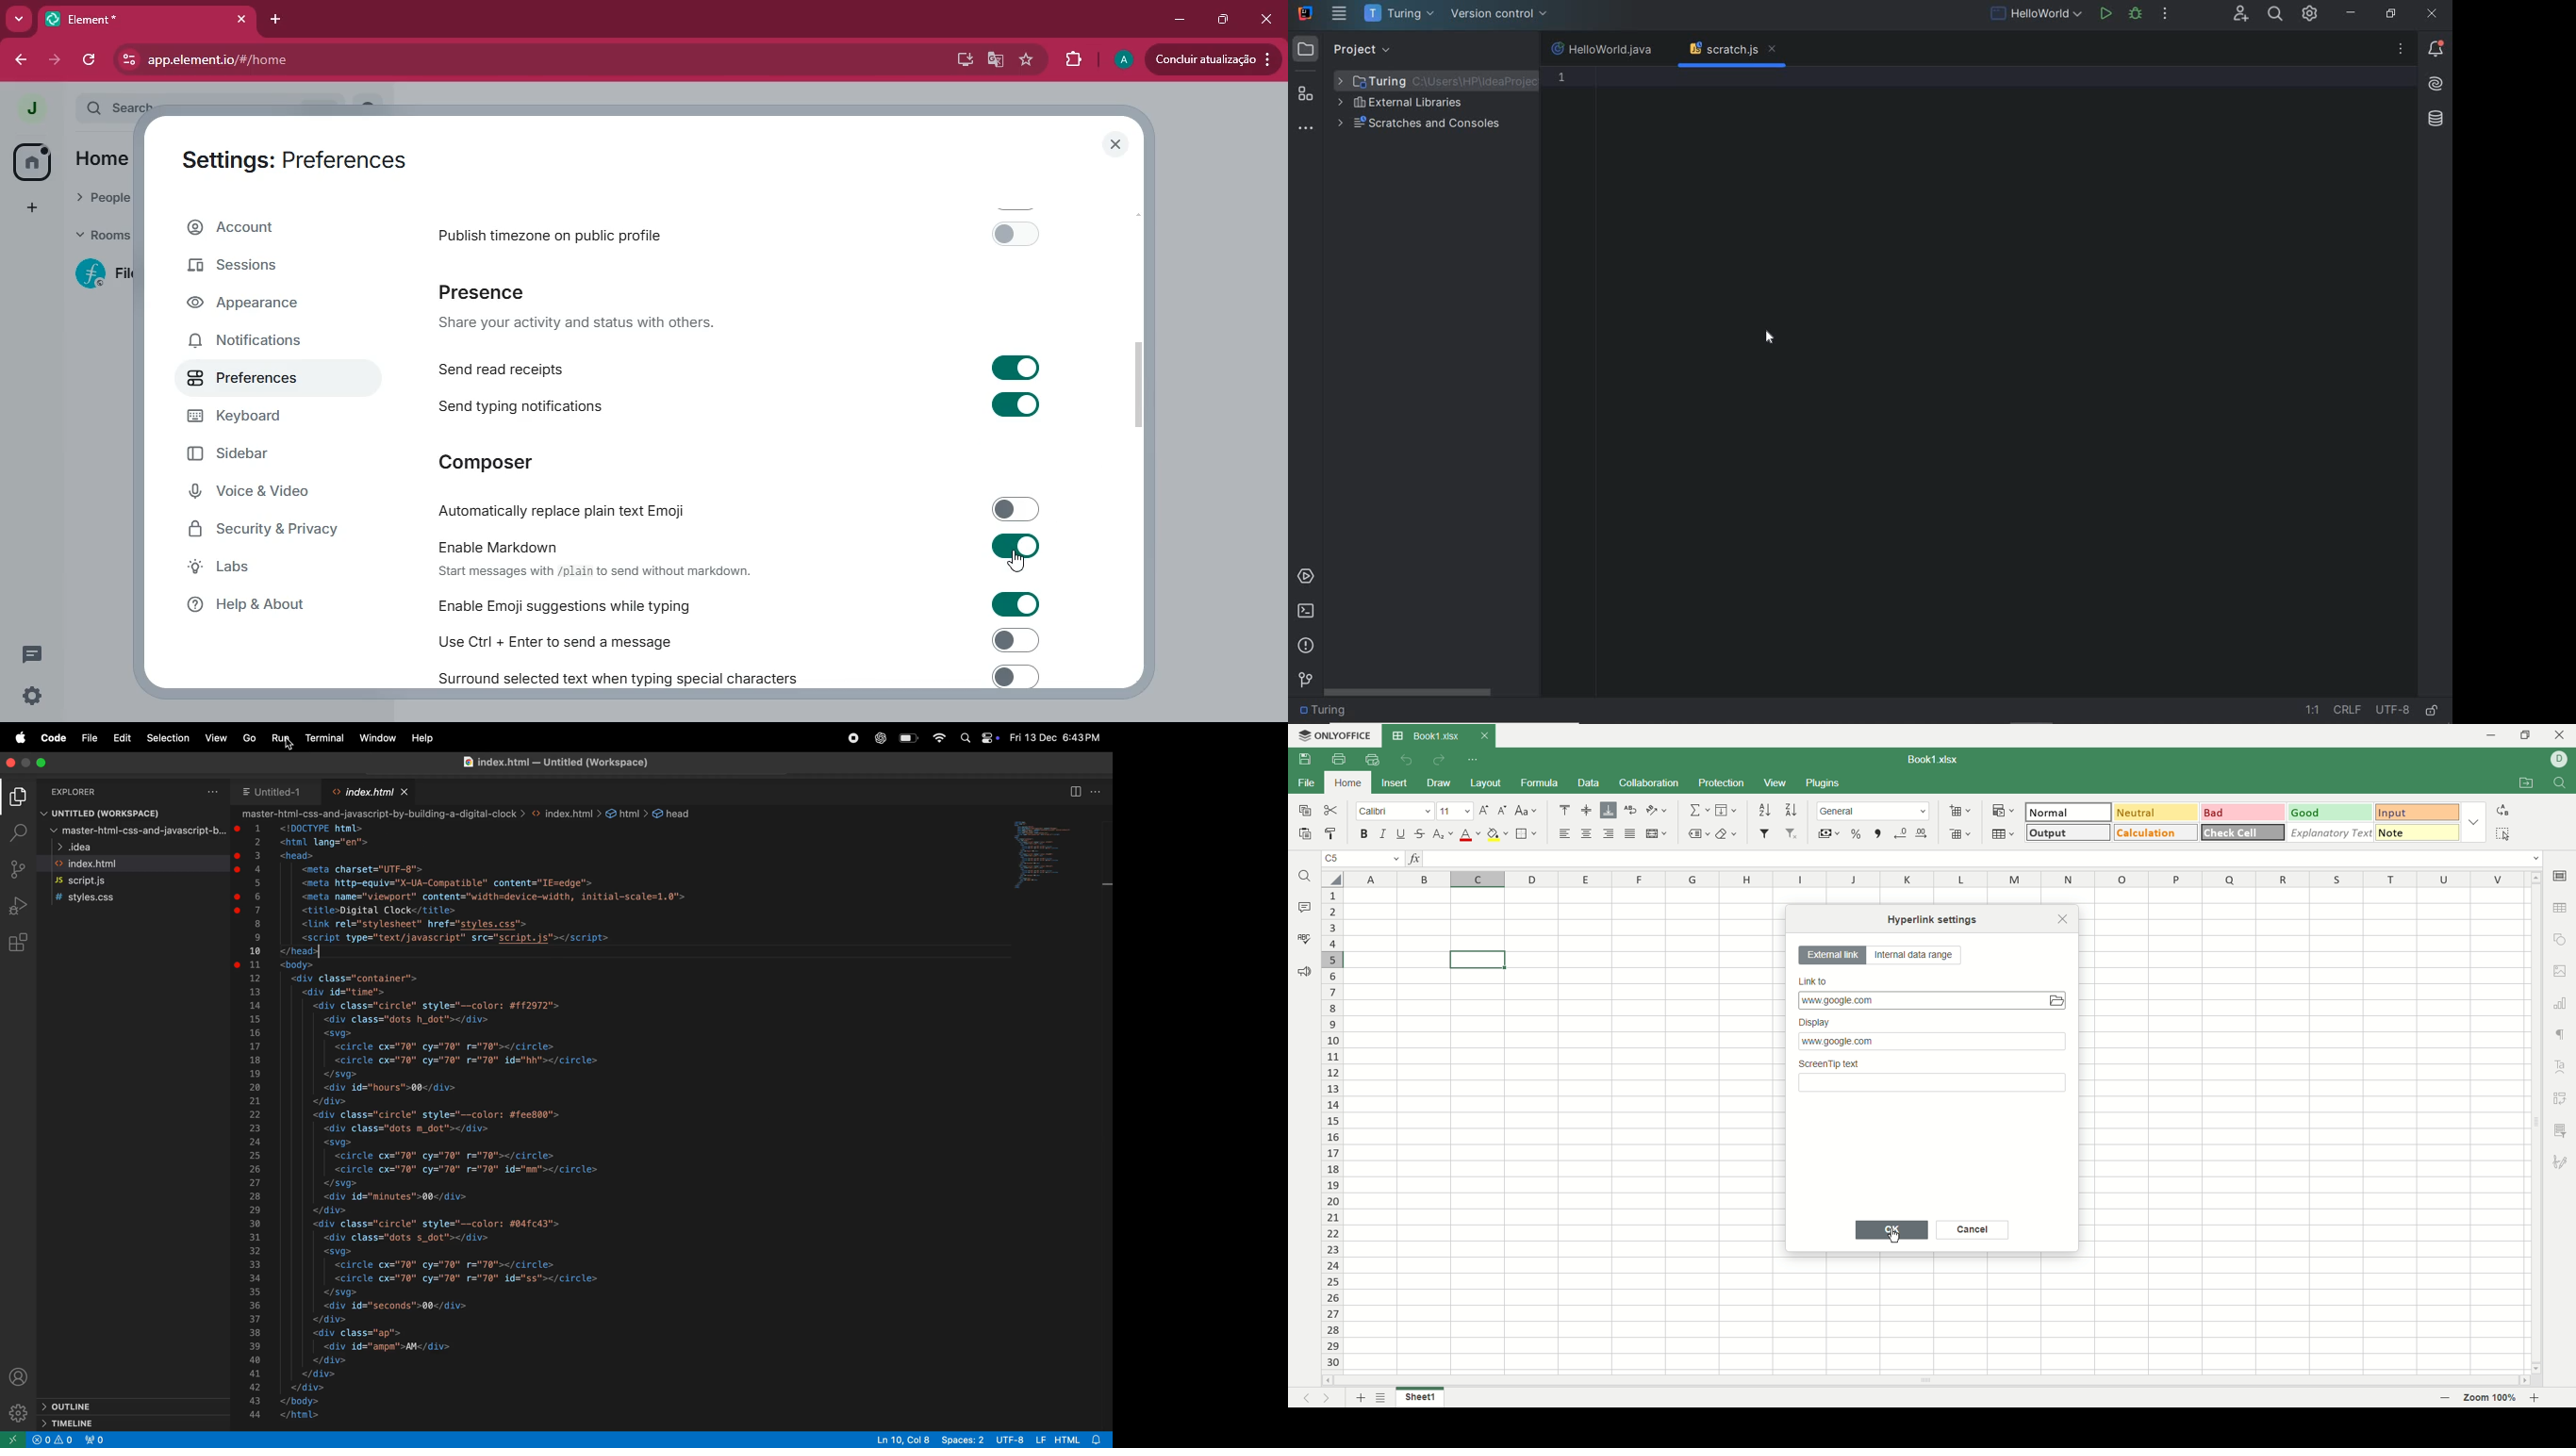 This screenshot has height=1456, width=2576. What do you see at coordinates (2393, 710) in the screenshot?
I see `file encoding` at bounding box center [2393, 710].